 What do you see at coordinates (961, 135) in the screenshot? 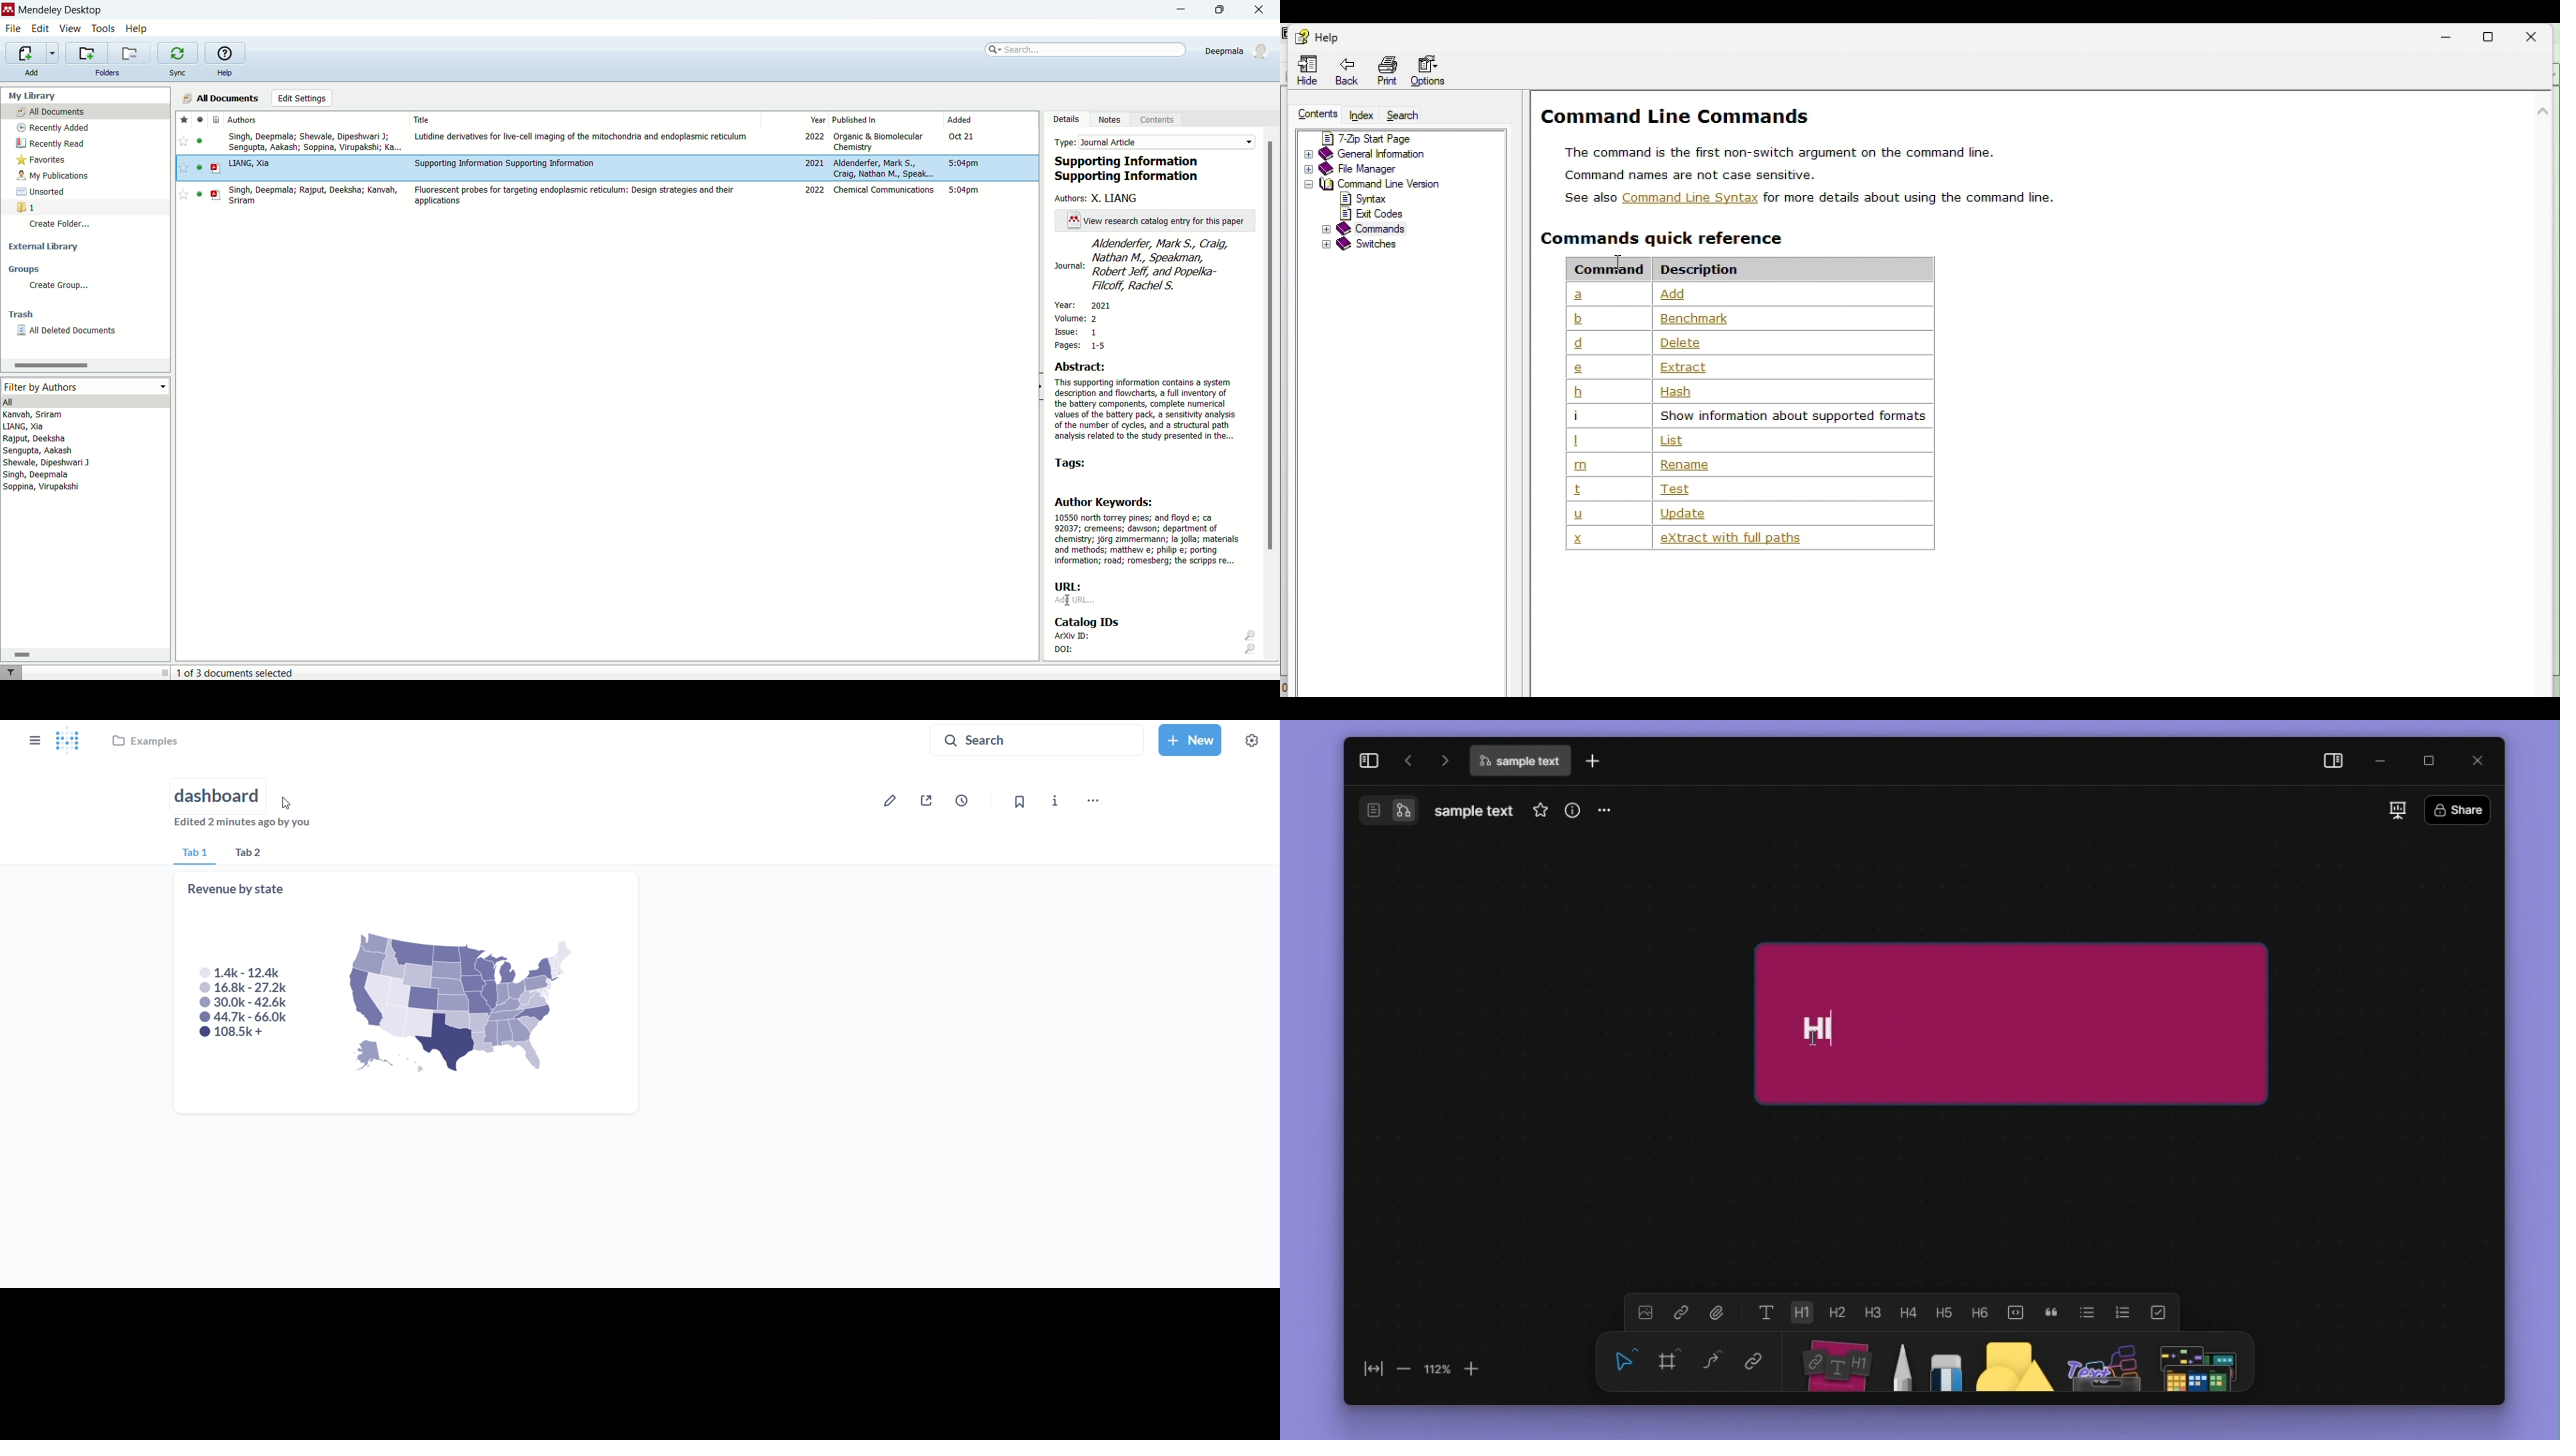
I see `Oct 21` at bounding box center [961, 135].